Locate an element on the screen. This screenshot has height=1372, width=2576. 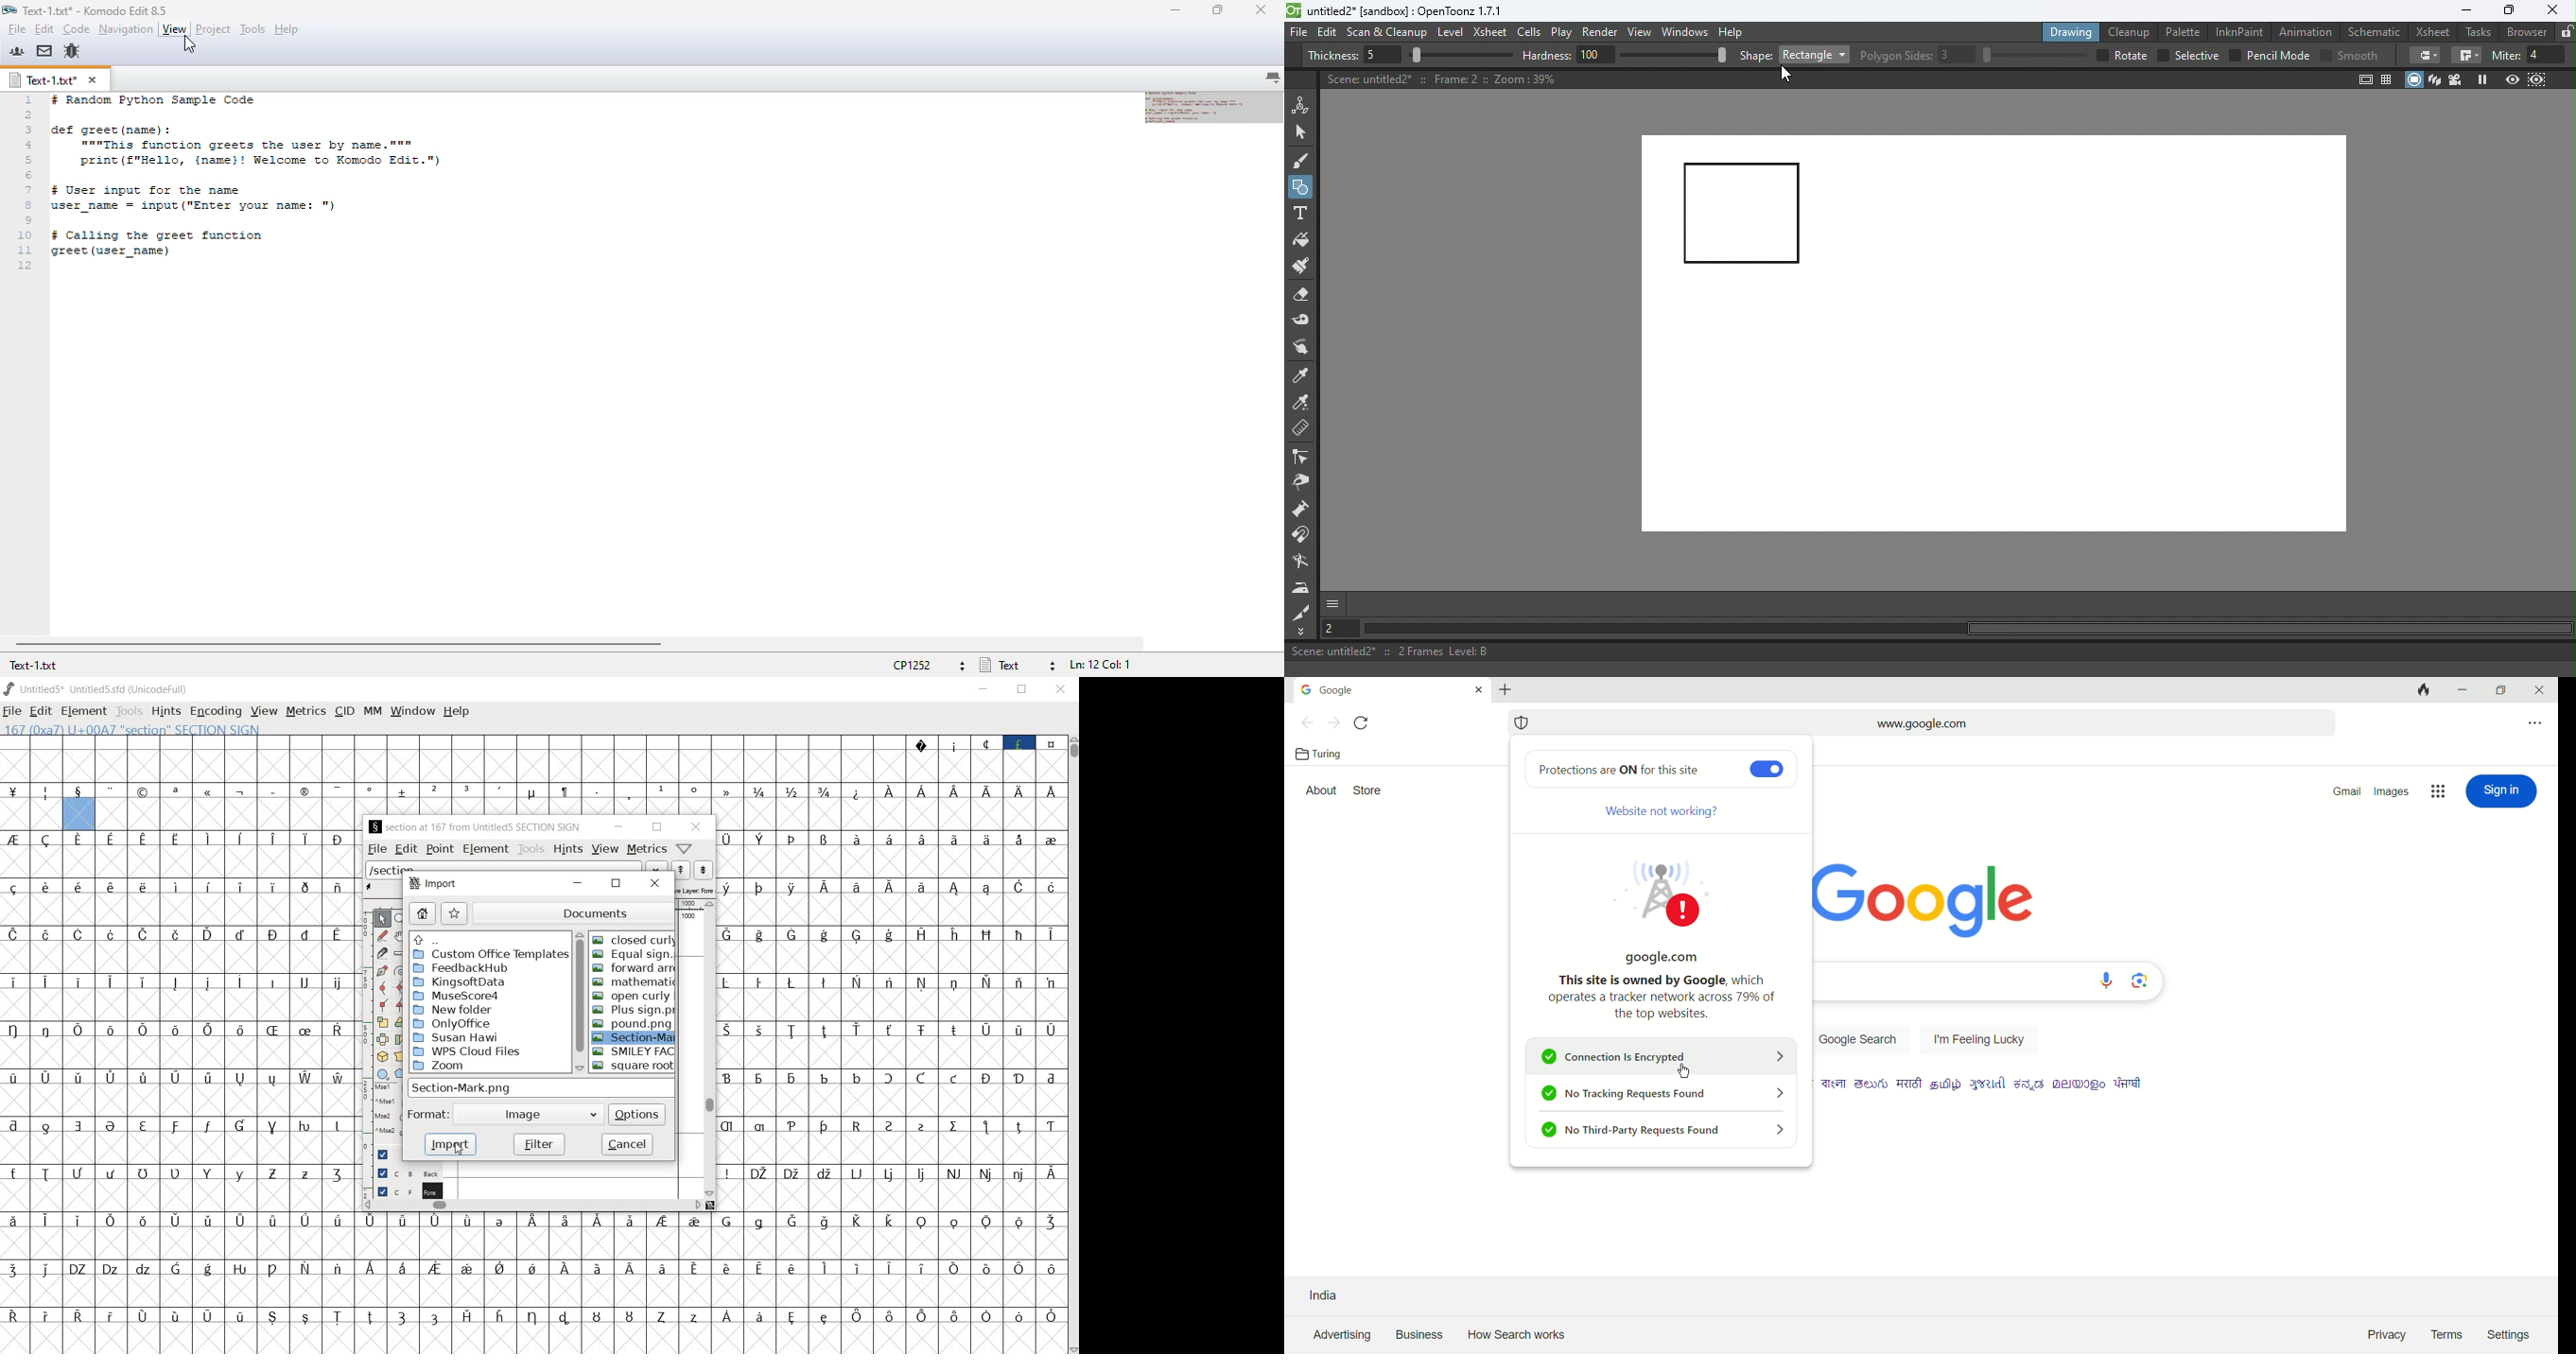
Field guide is located at coordinates (2390, 78).